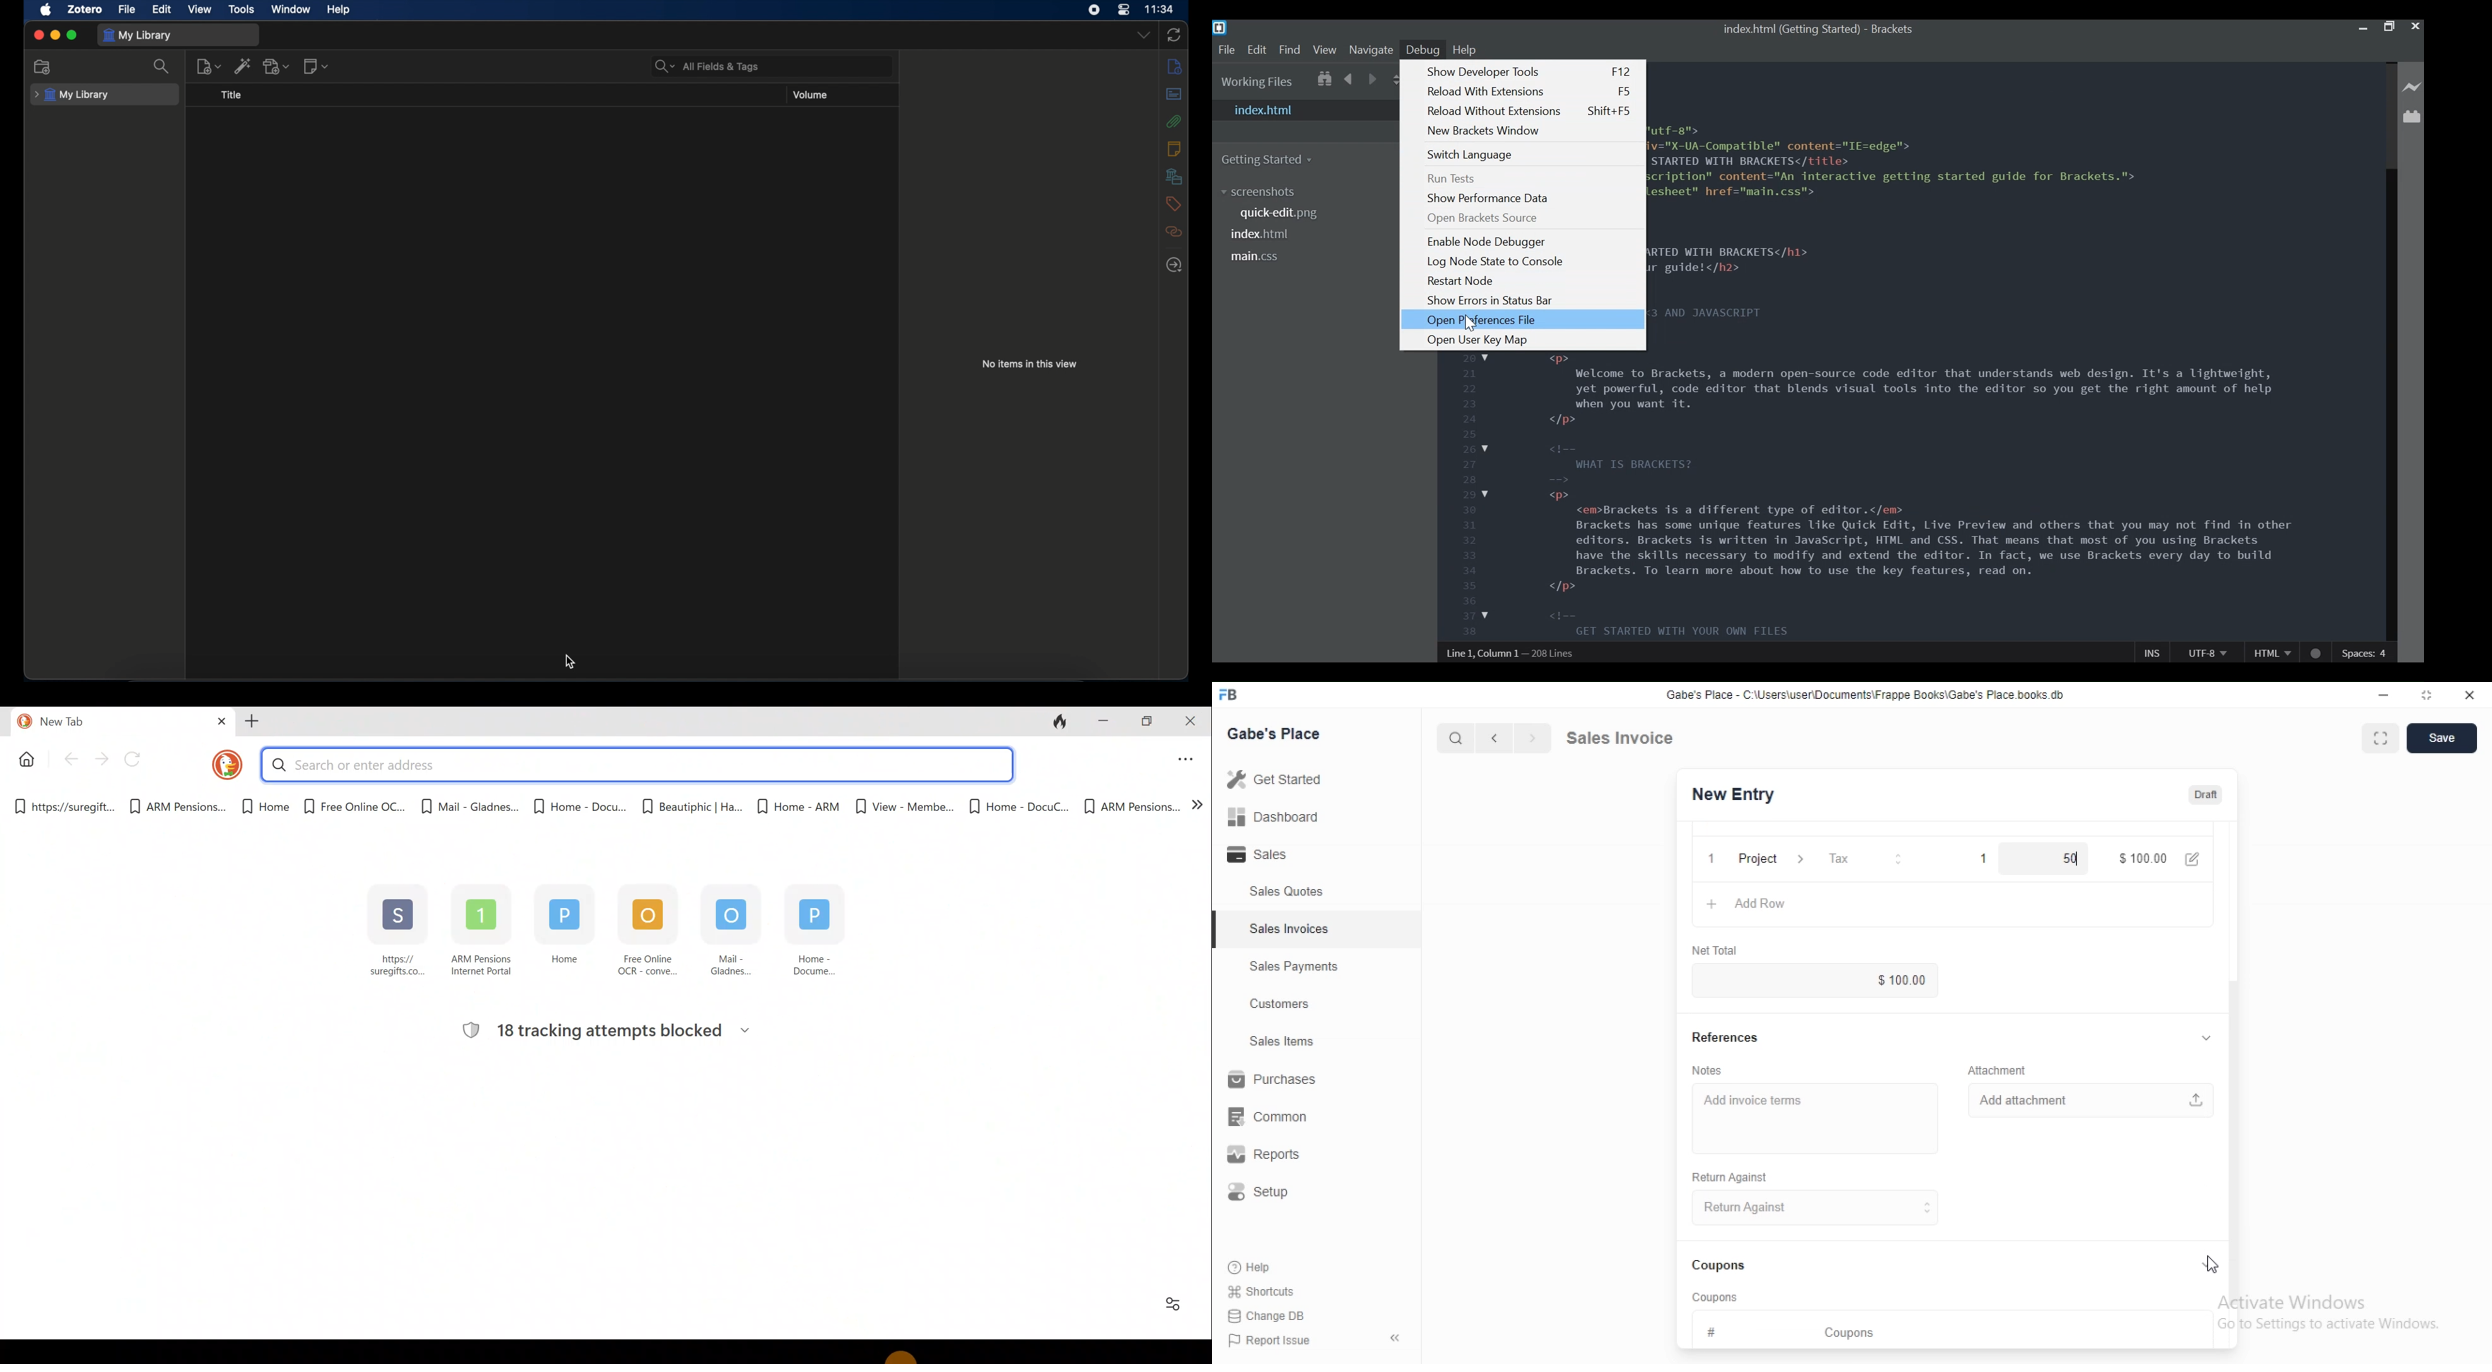 This screenshot has width=2492, height=1372. Describe the element at coordinates (1144, 35) in the screenshot. I see `dropdown` at that location.